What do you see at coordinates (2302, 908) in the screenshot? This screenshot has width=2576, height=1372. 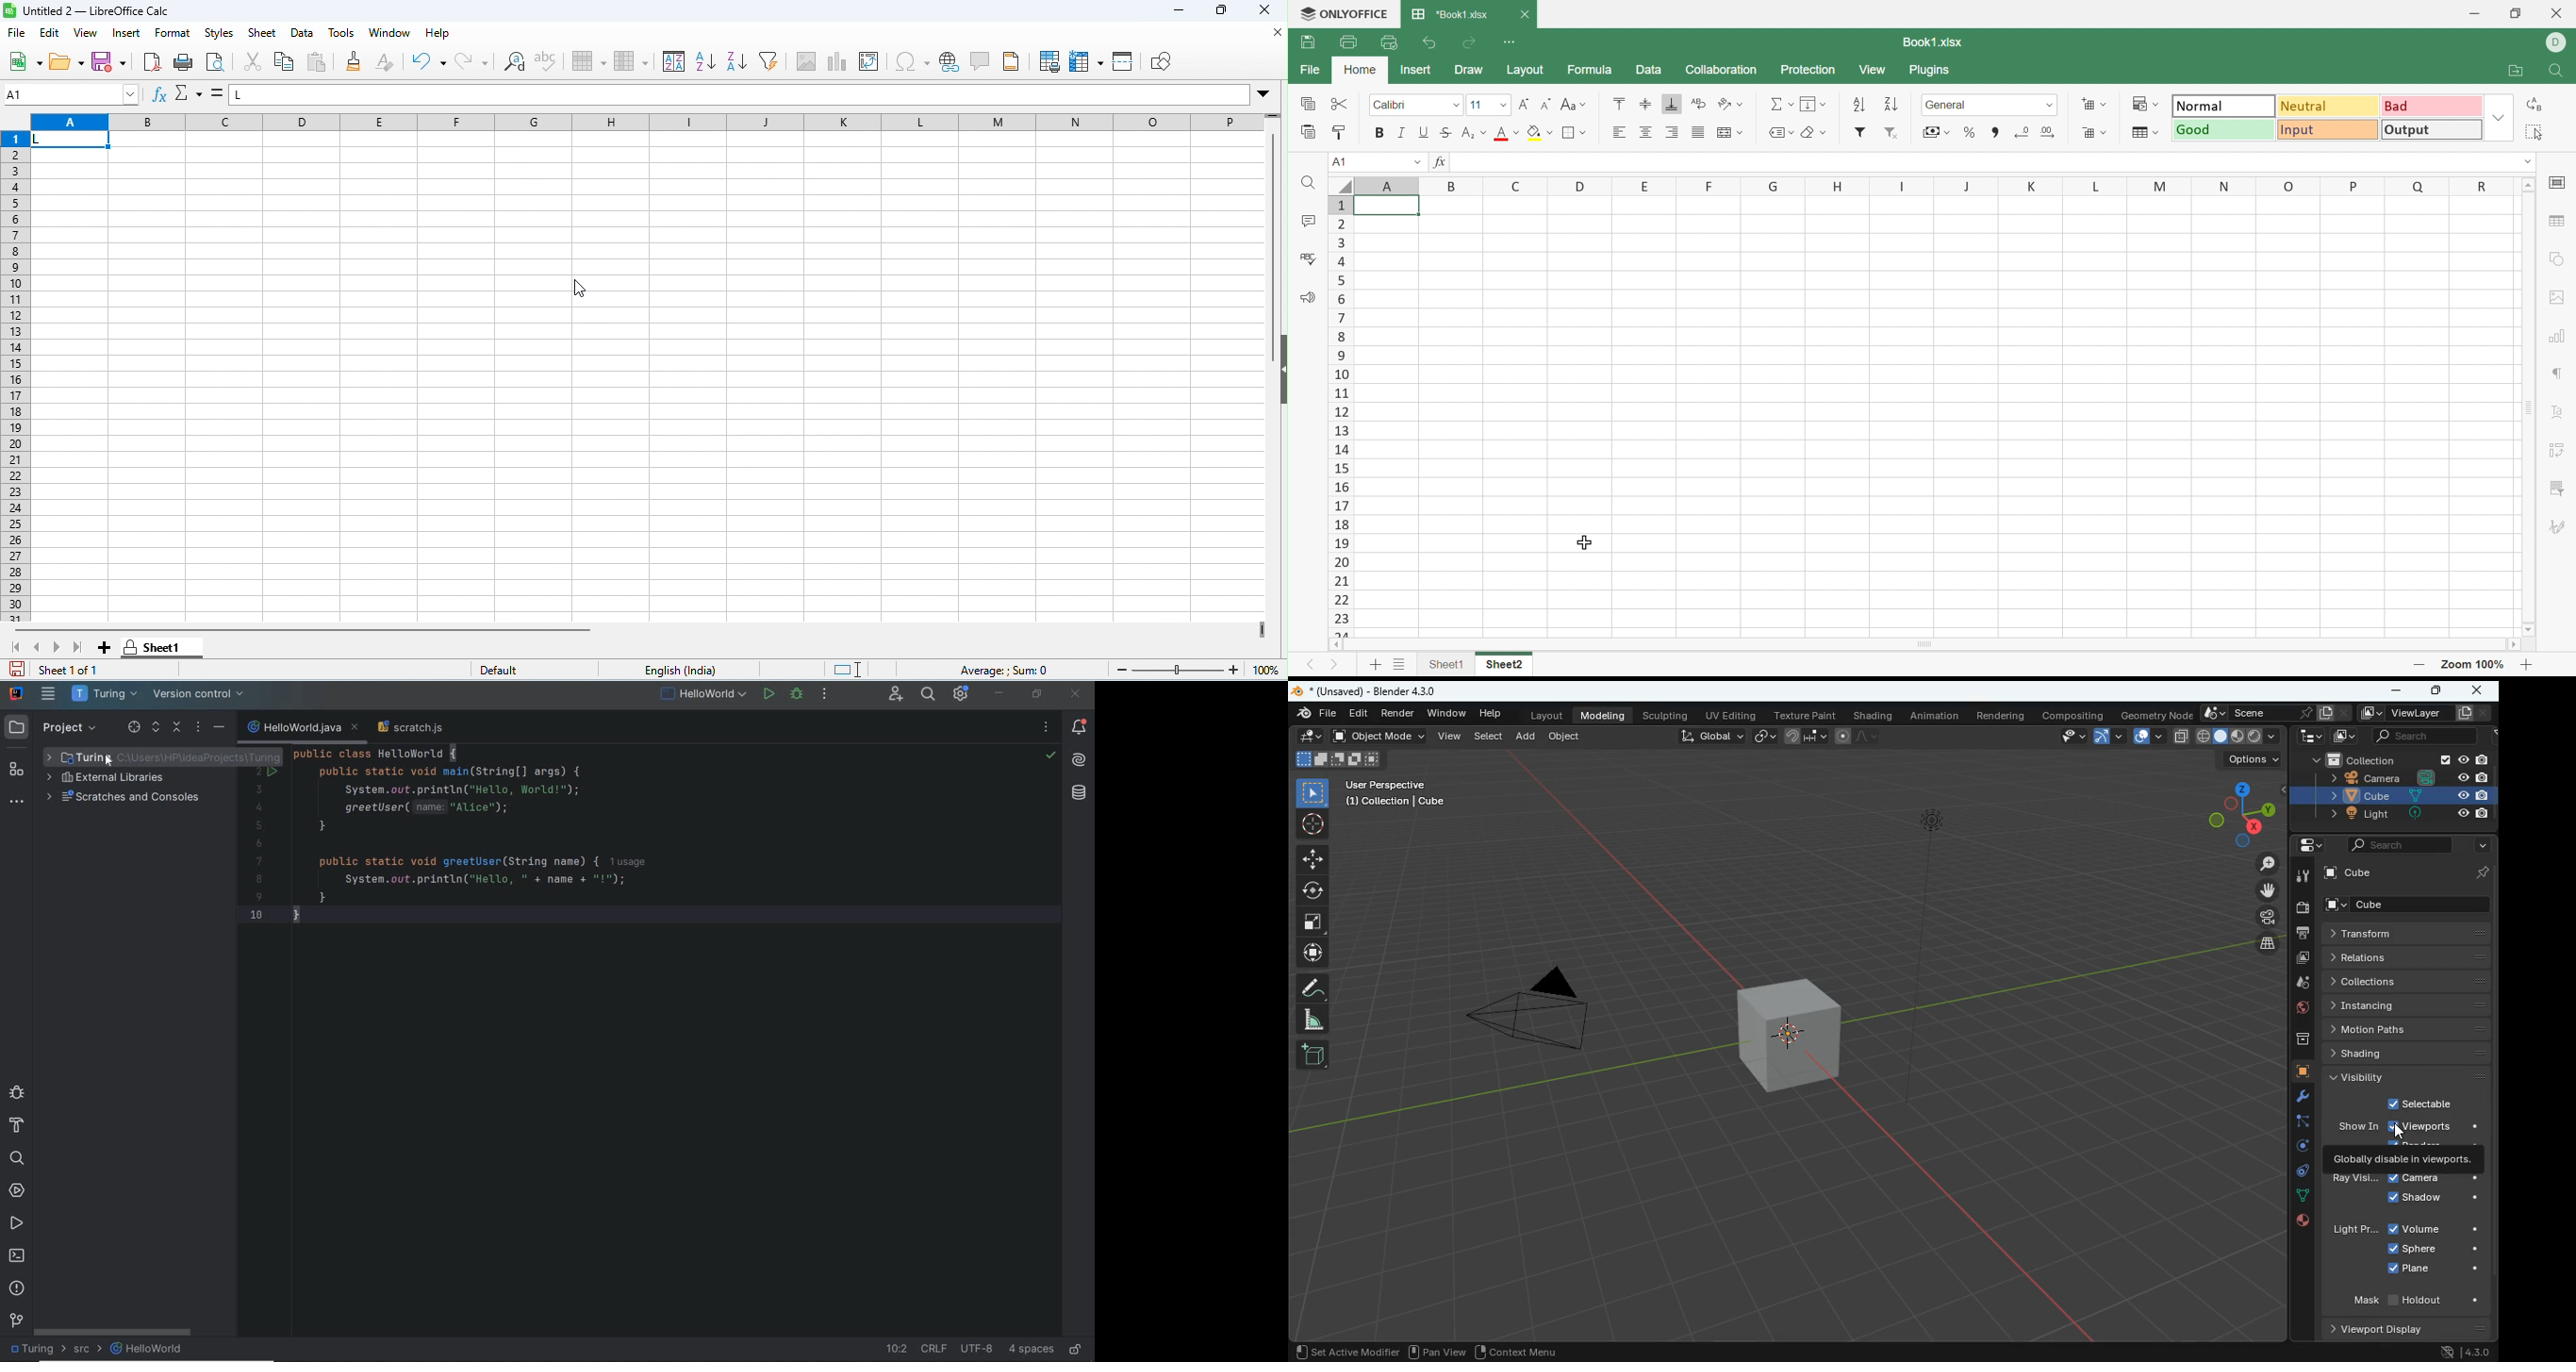 I see `camera` at bounding box center [2302, 908].